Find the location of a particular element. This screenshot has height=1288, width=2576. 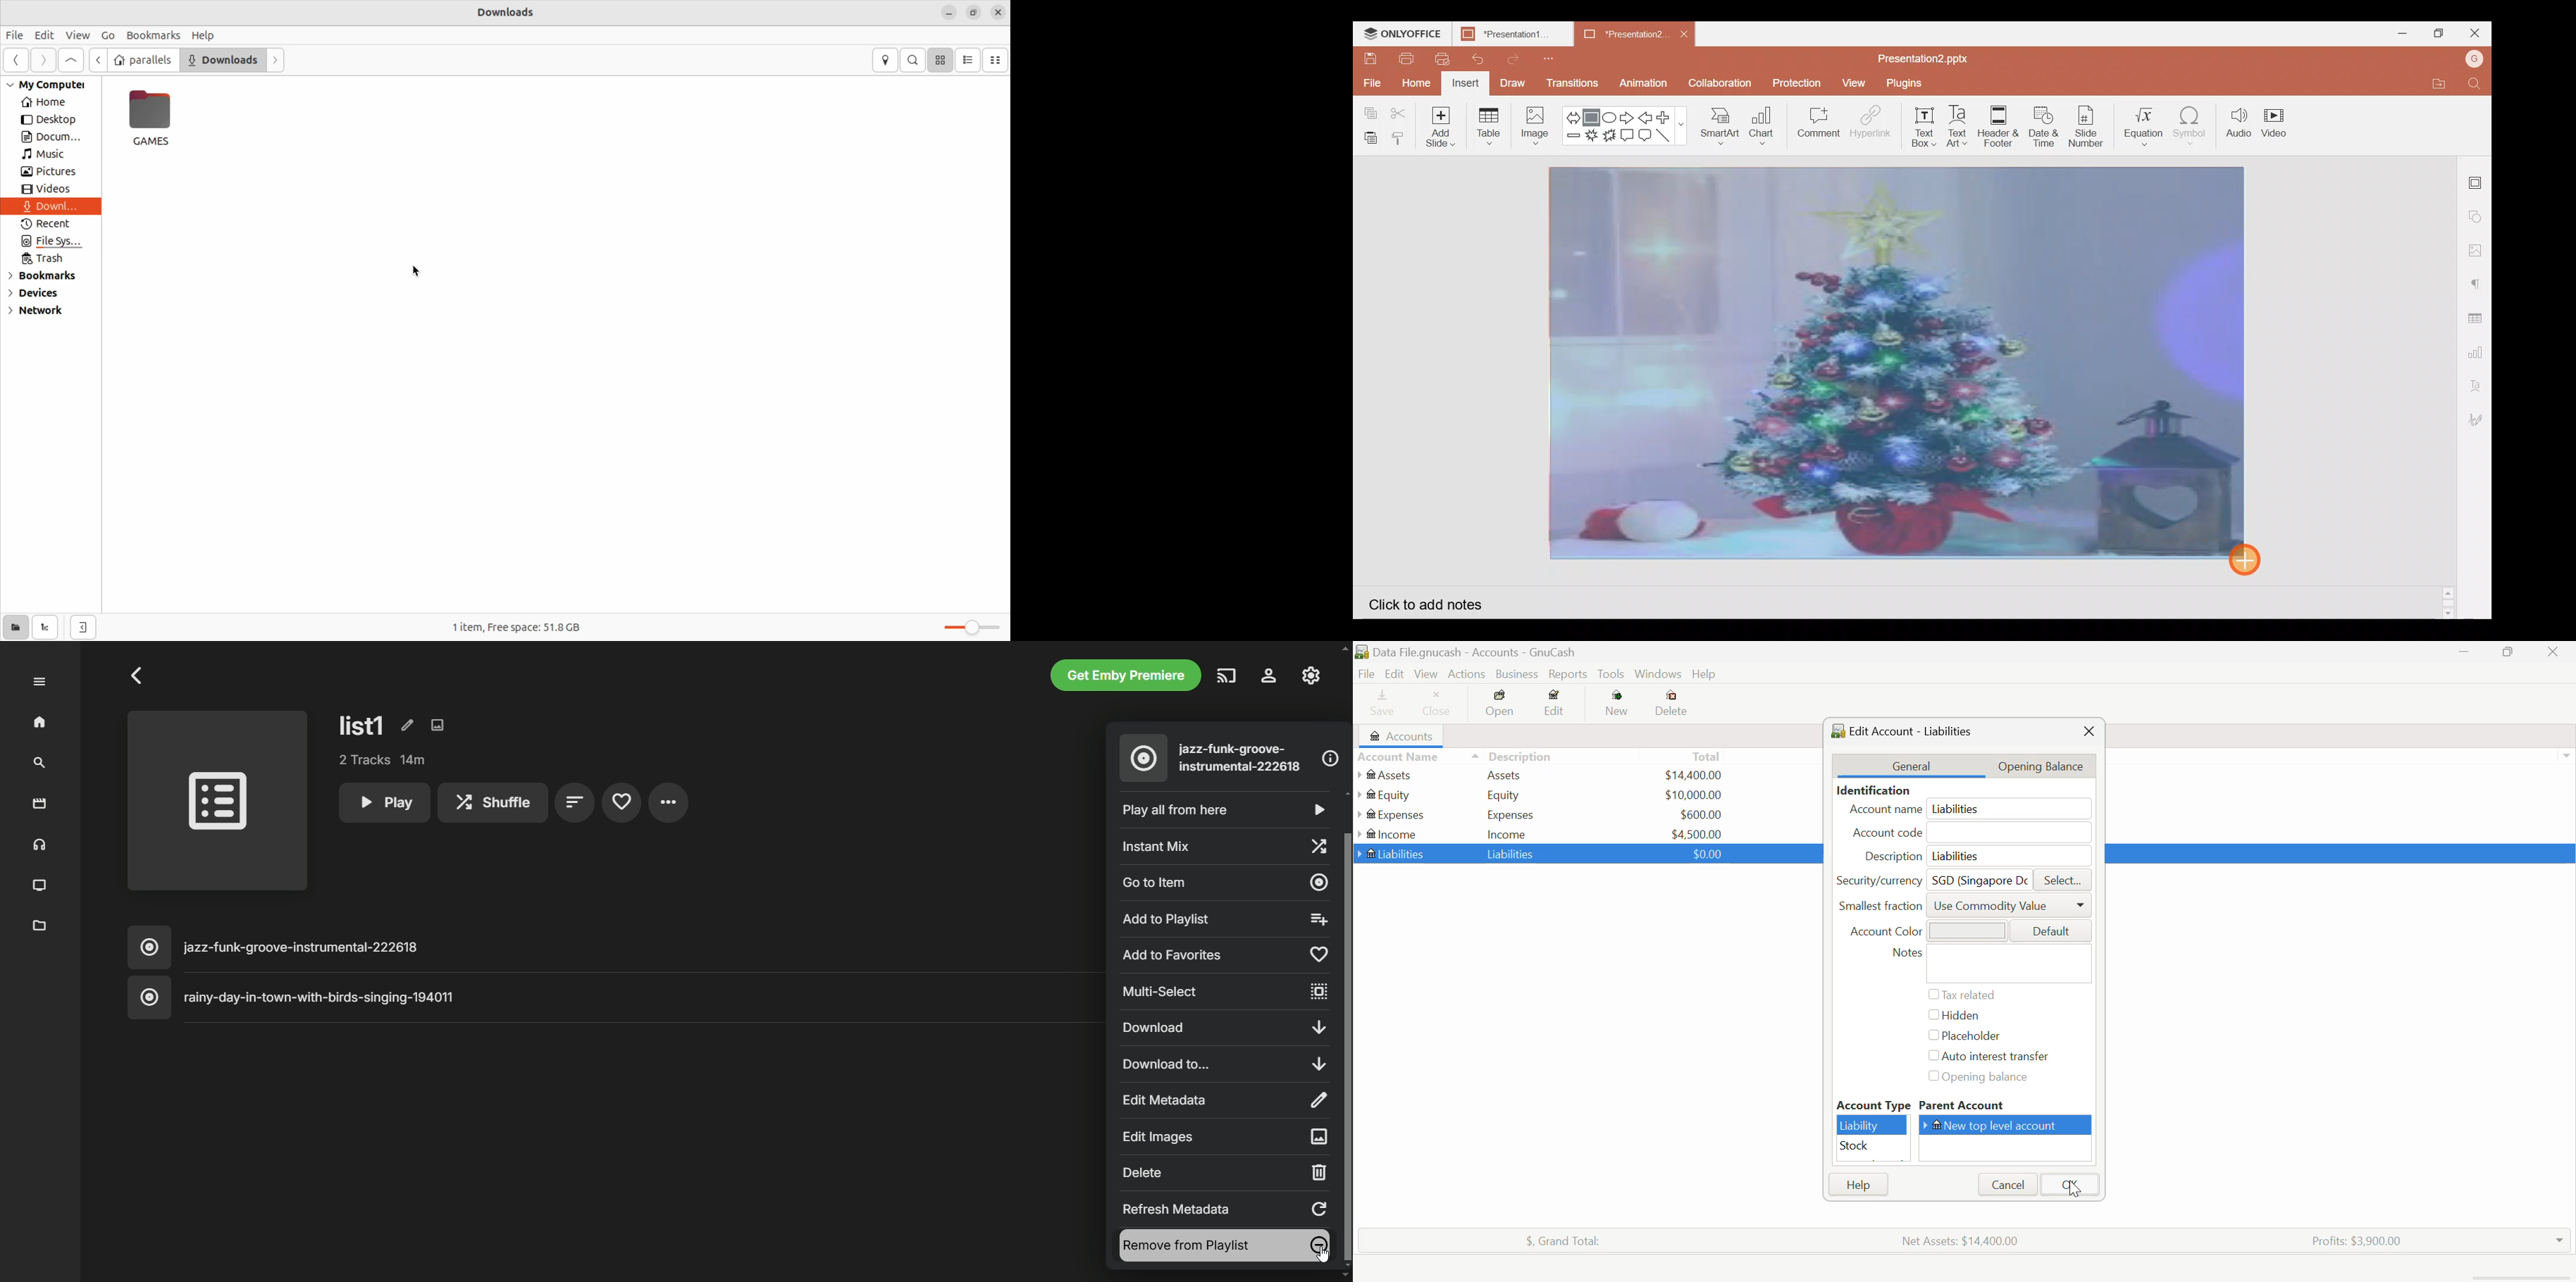

Slide settings is located at coordinates (2478, 179).